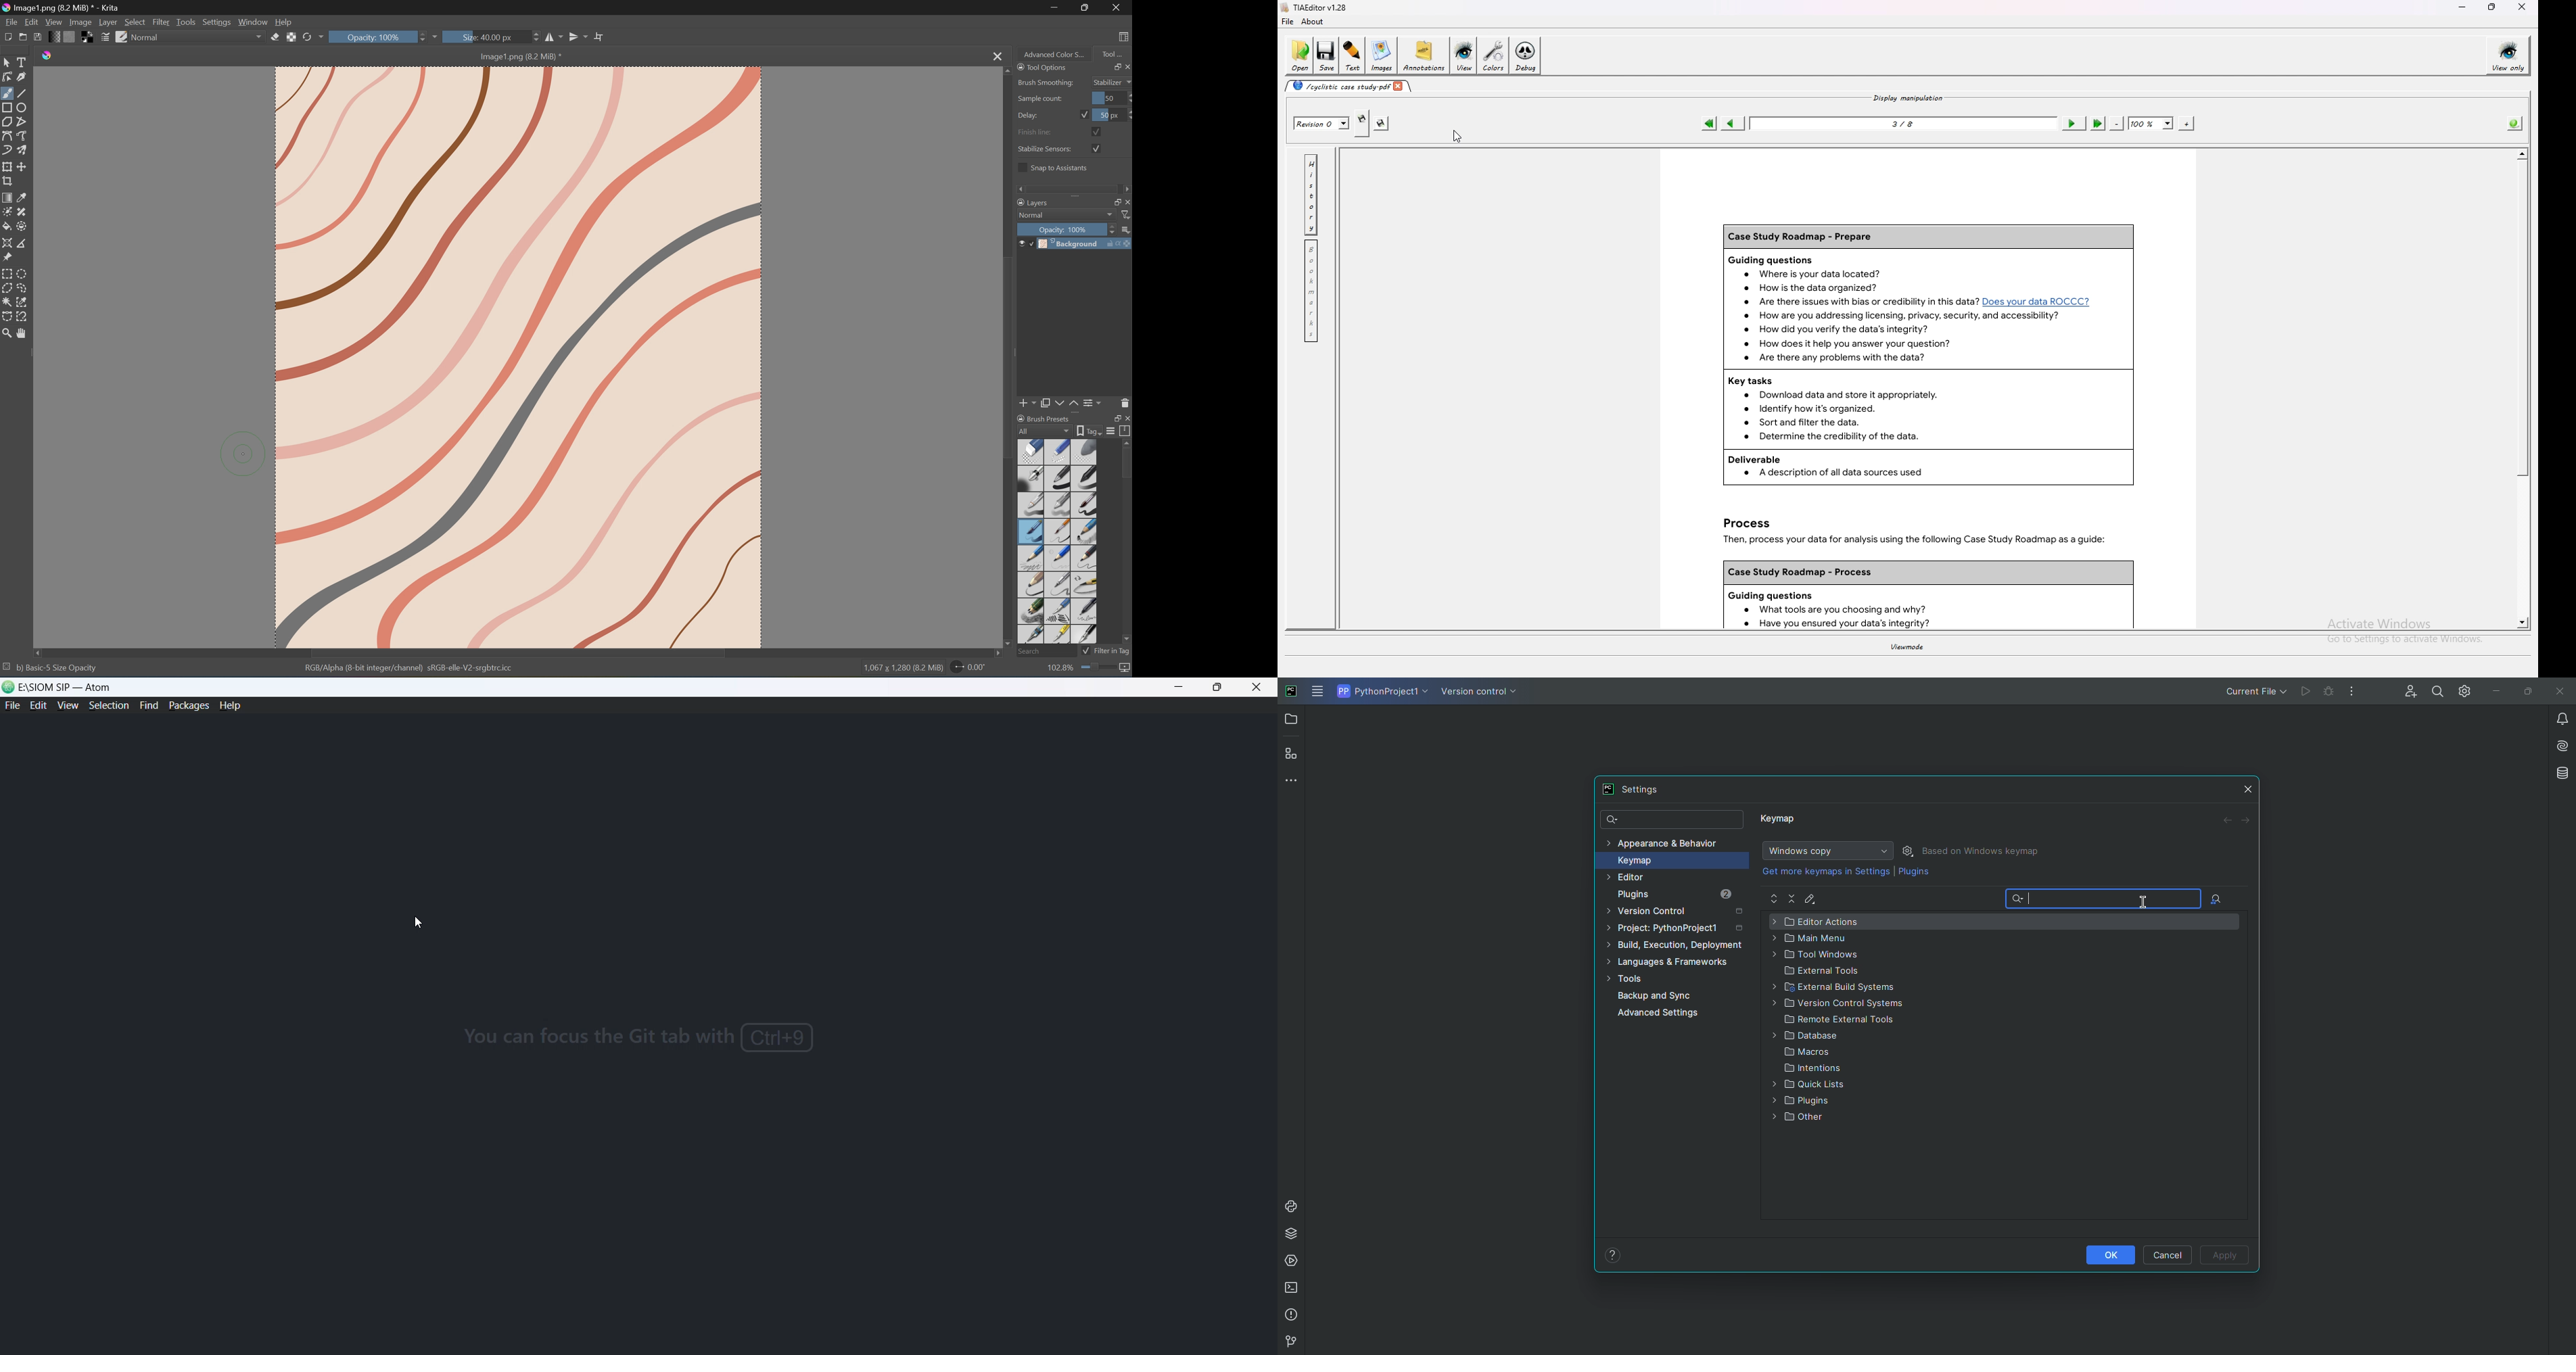  Describe the element at coordinates (1756, 460) in the screenshot. I see `Deliverable` at that location.